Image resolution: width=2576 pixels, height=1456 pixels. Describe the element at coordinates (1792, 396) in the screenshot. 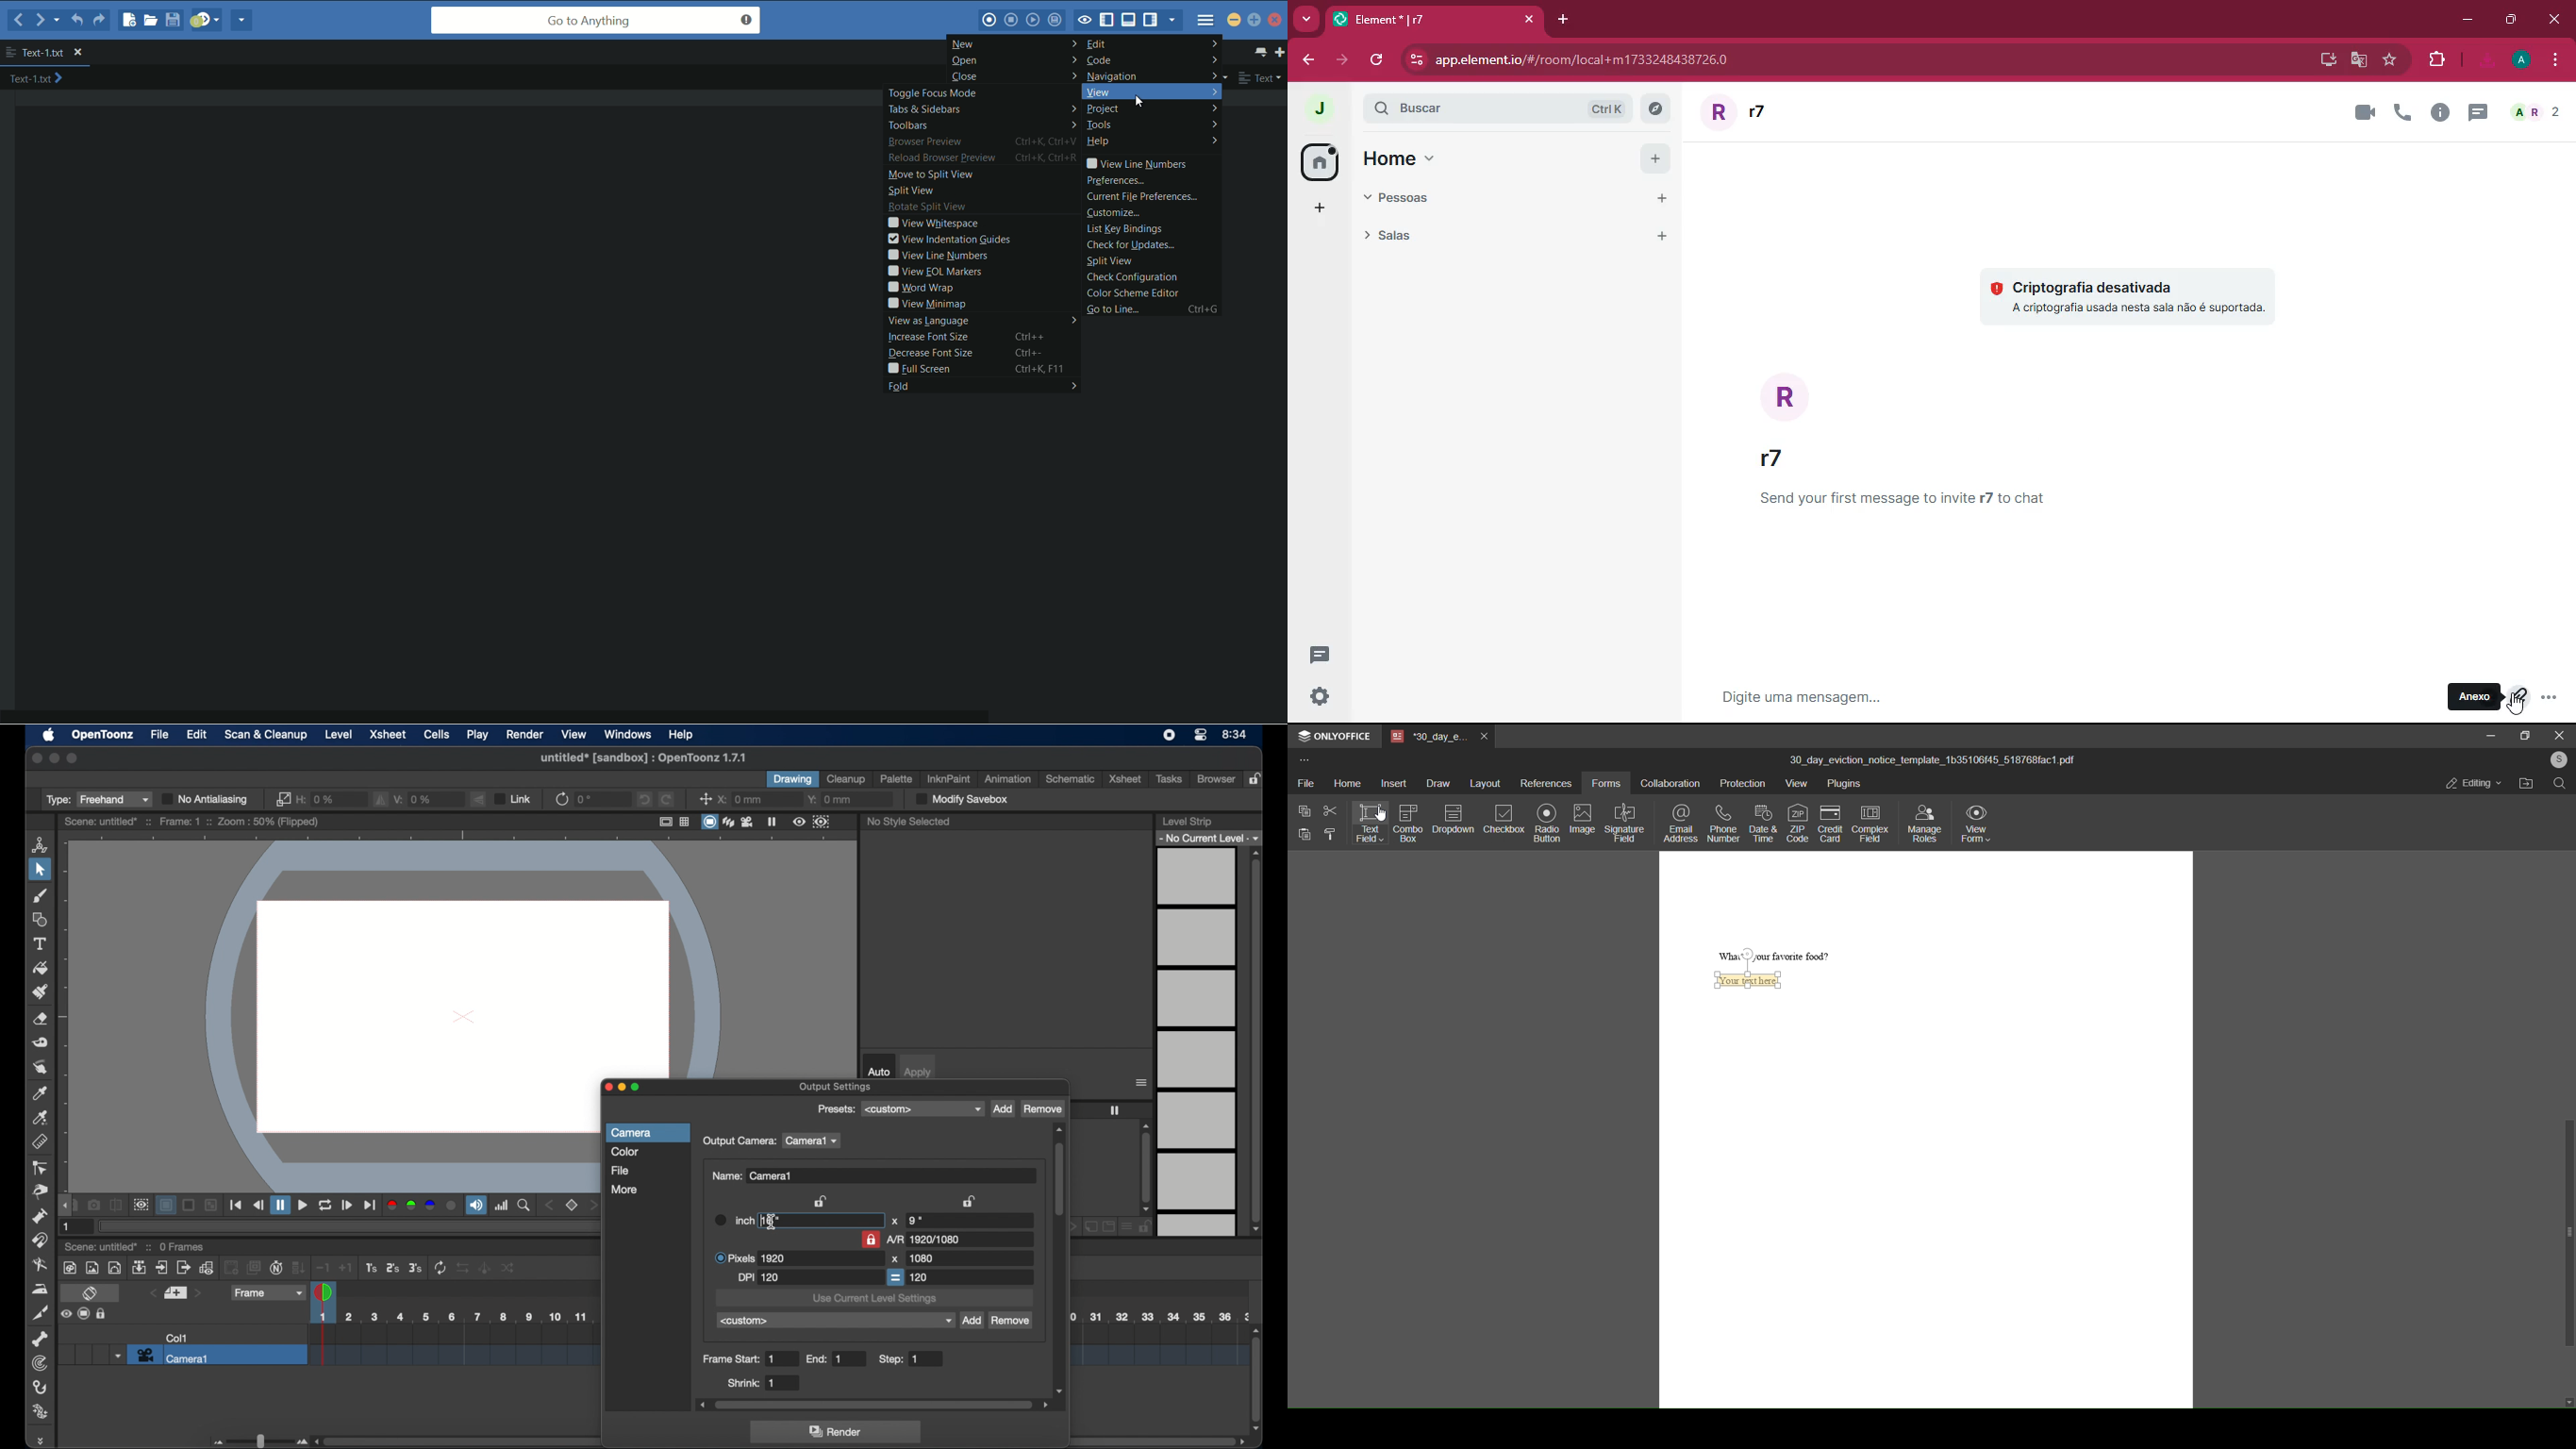

I see `r` at that location.